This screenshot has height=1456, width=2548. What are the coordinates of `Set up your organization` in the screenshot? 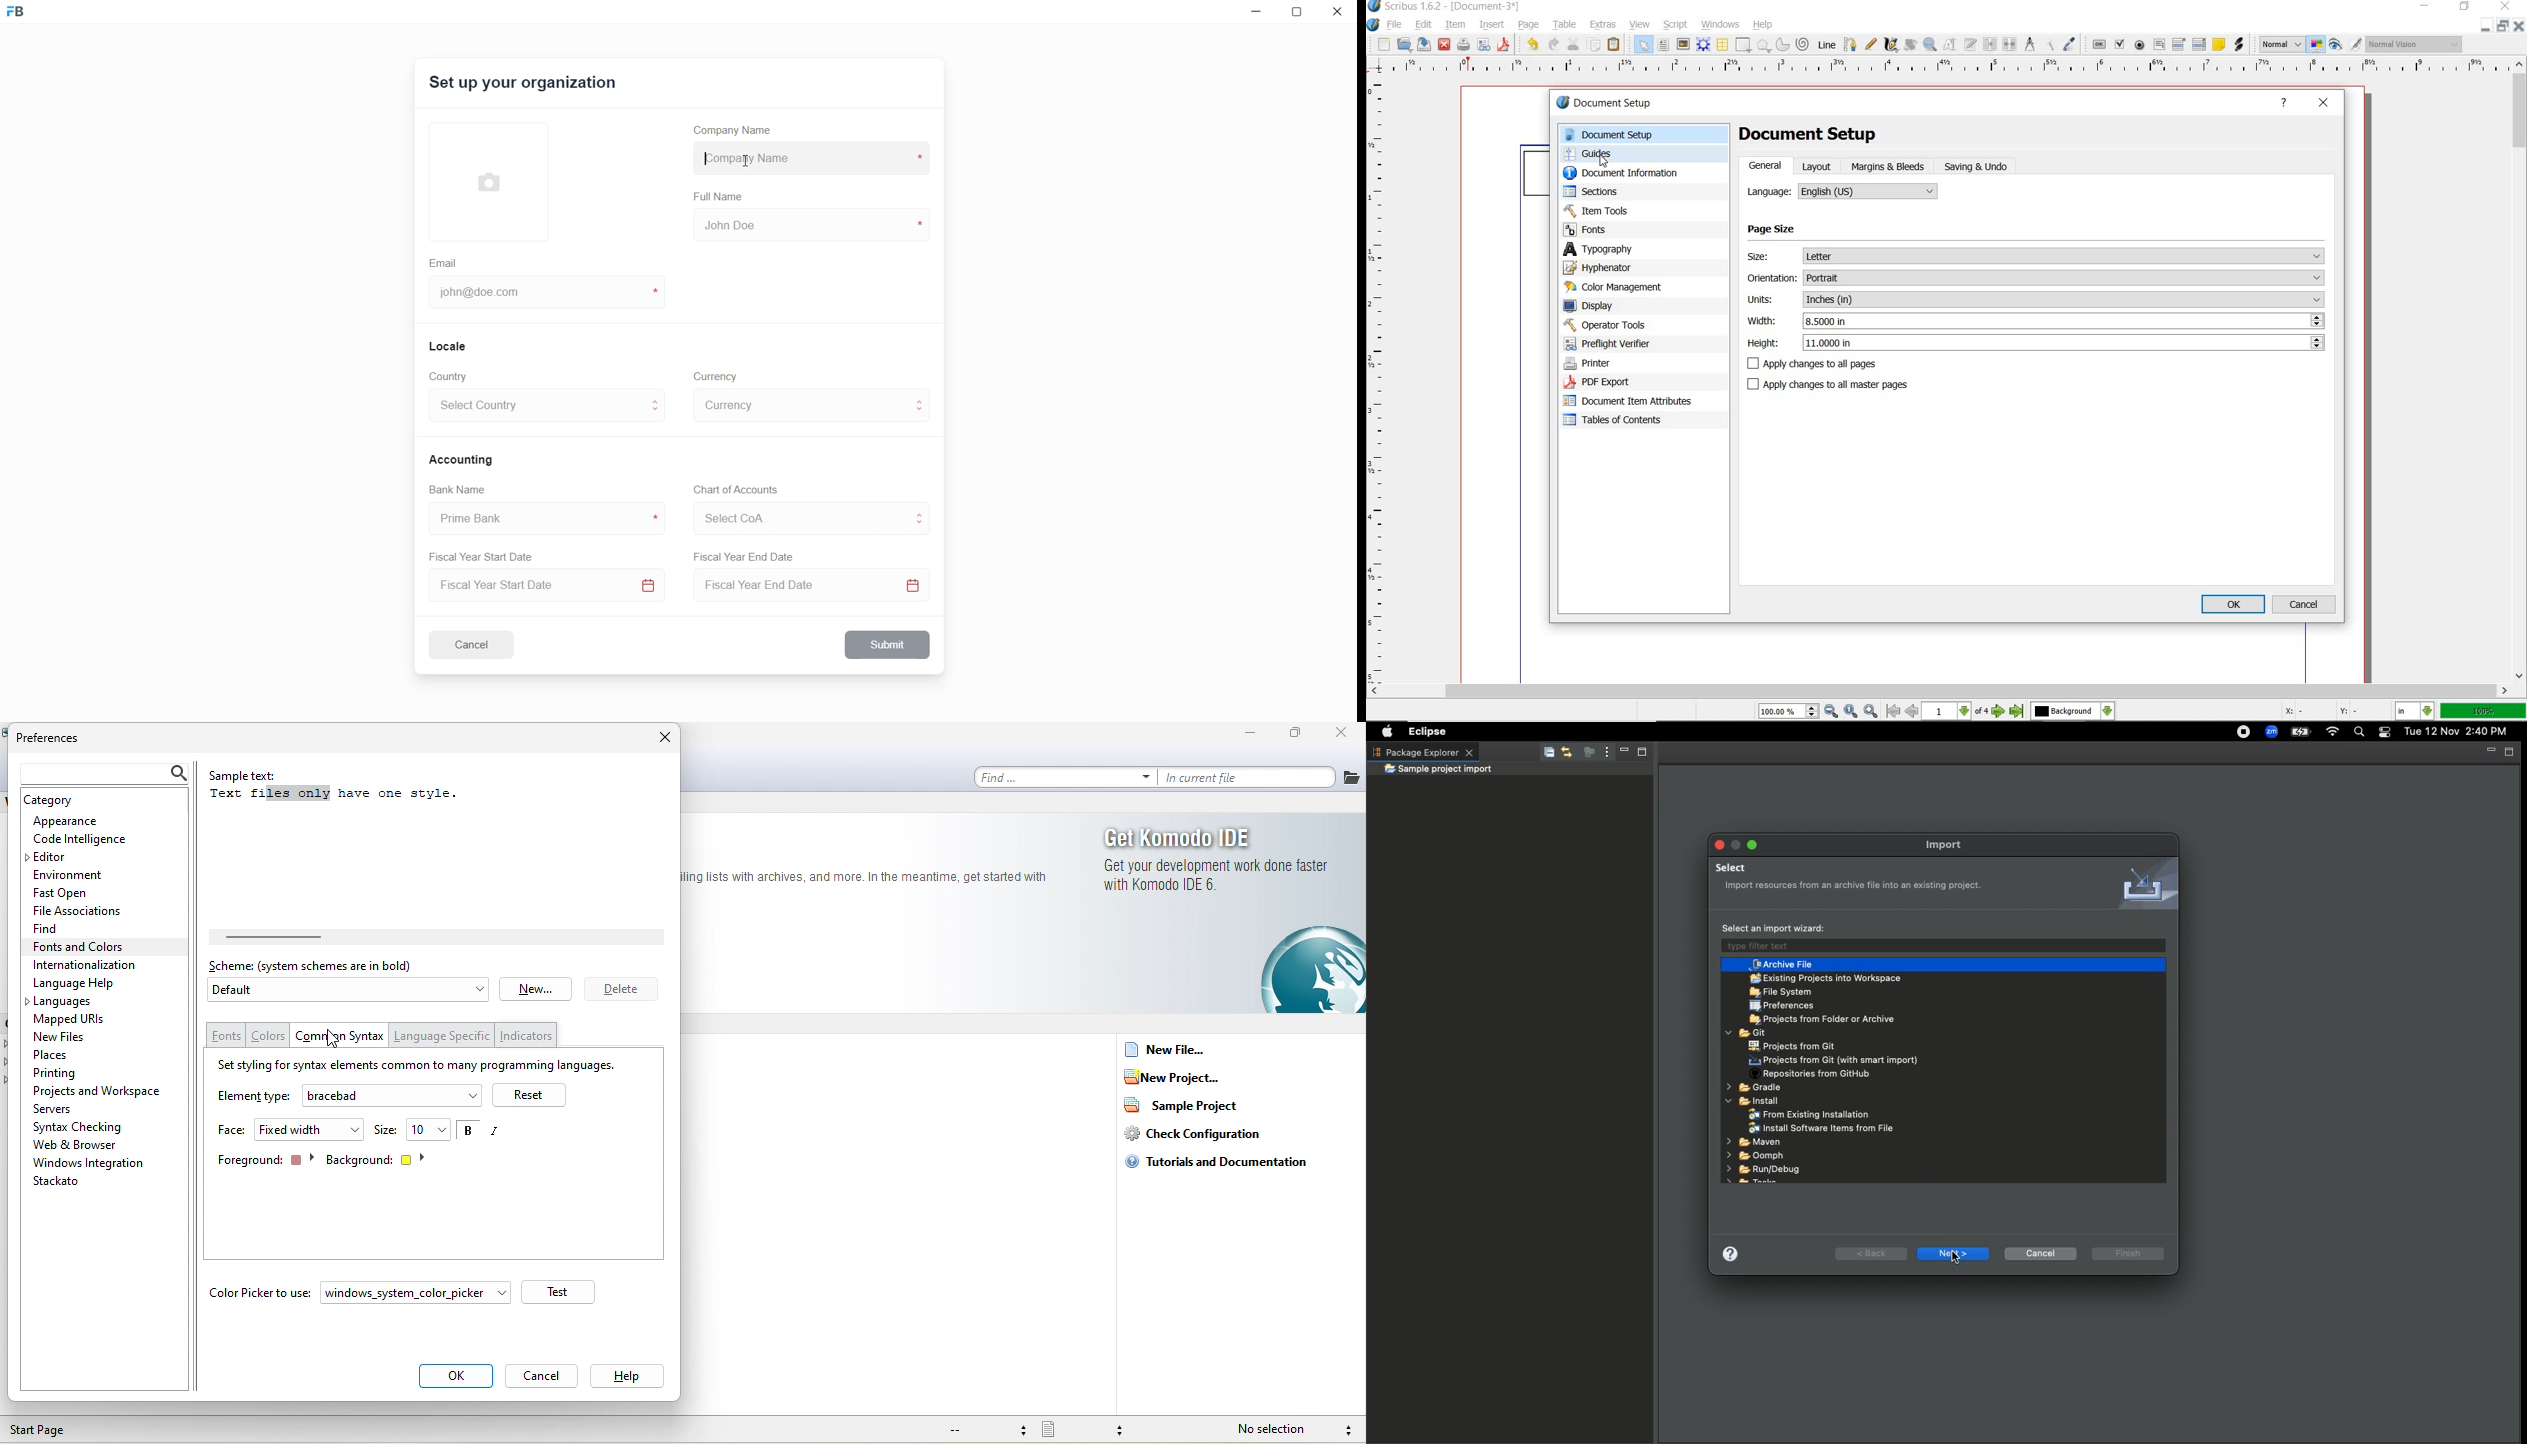 It's located at (525, 85).